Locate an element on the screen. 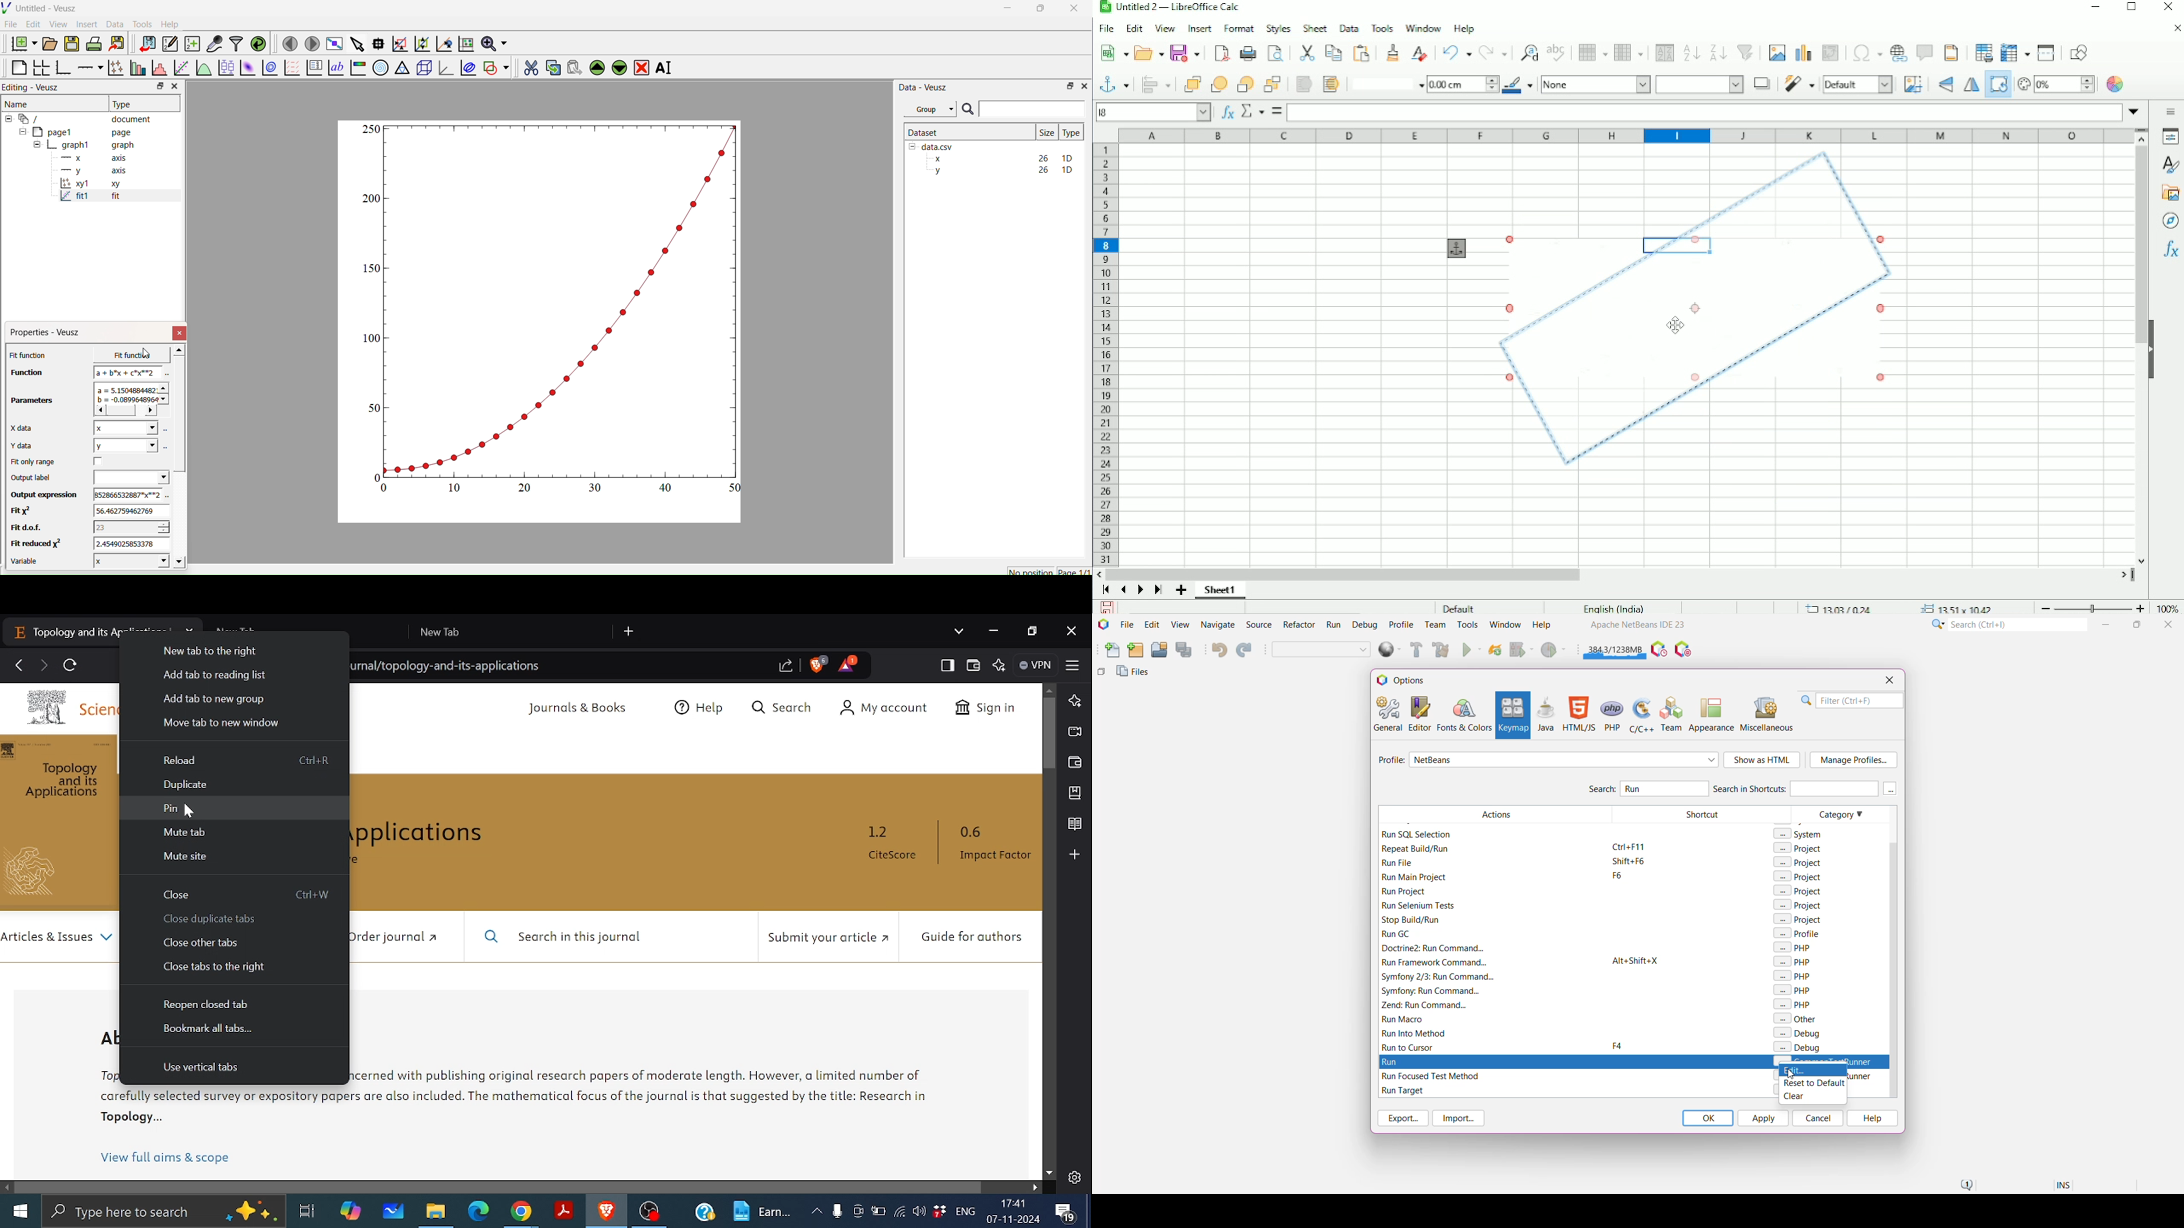  Close is located at coordinates (2167, 7).